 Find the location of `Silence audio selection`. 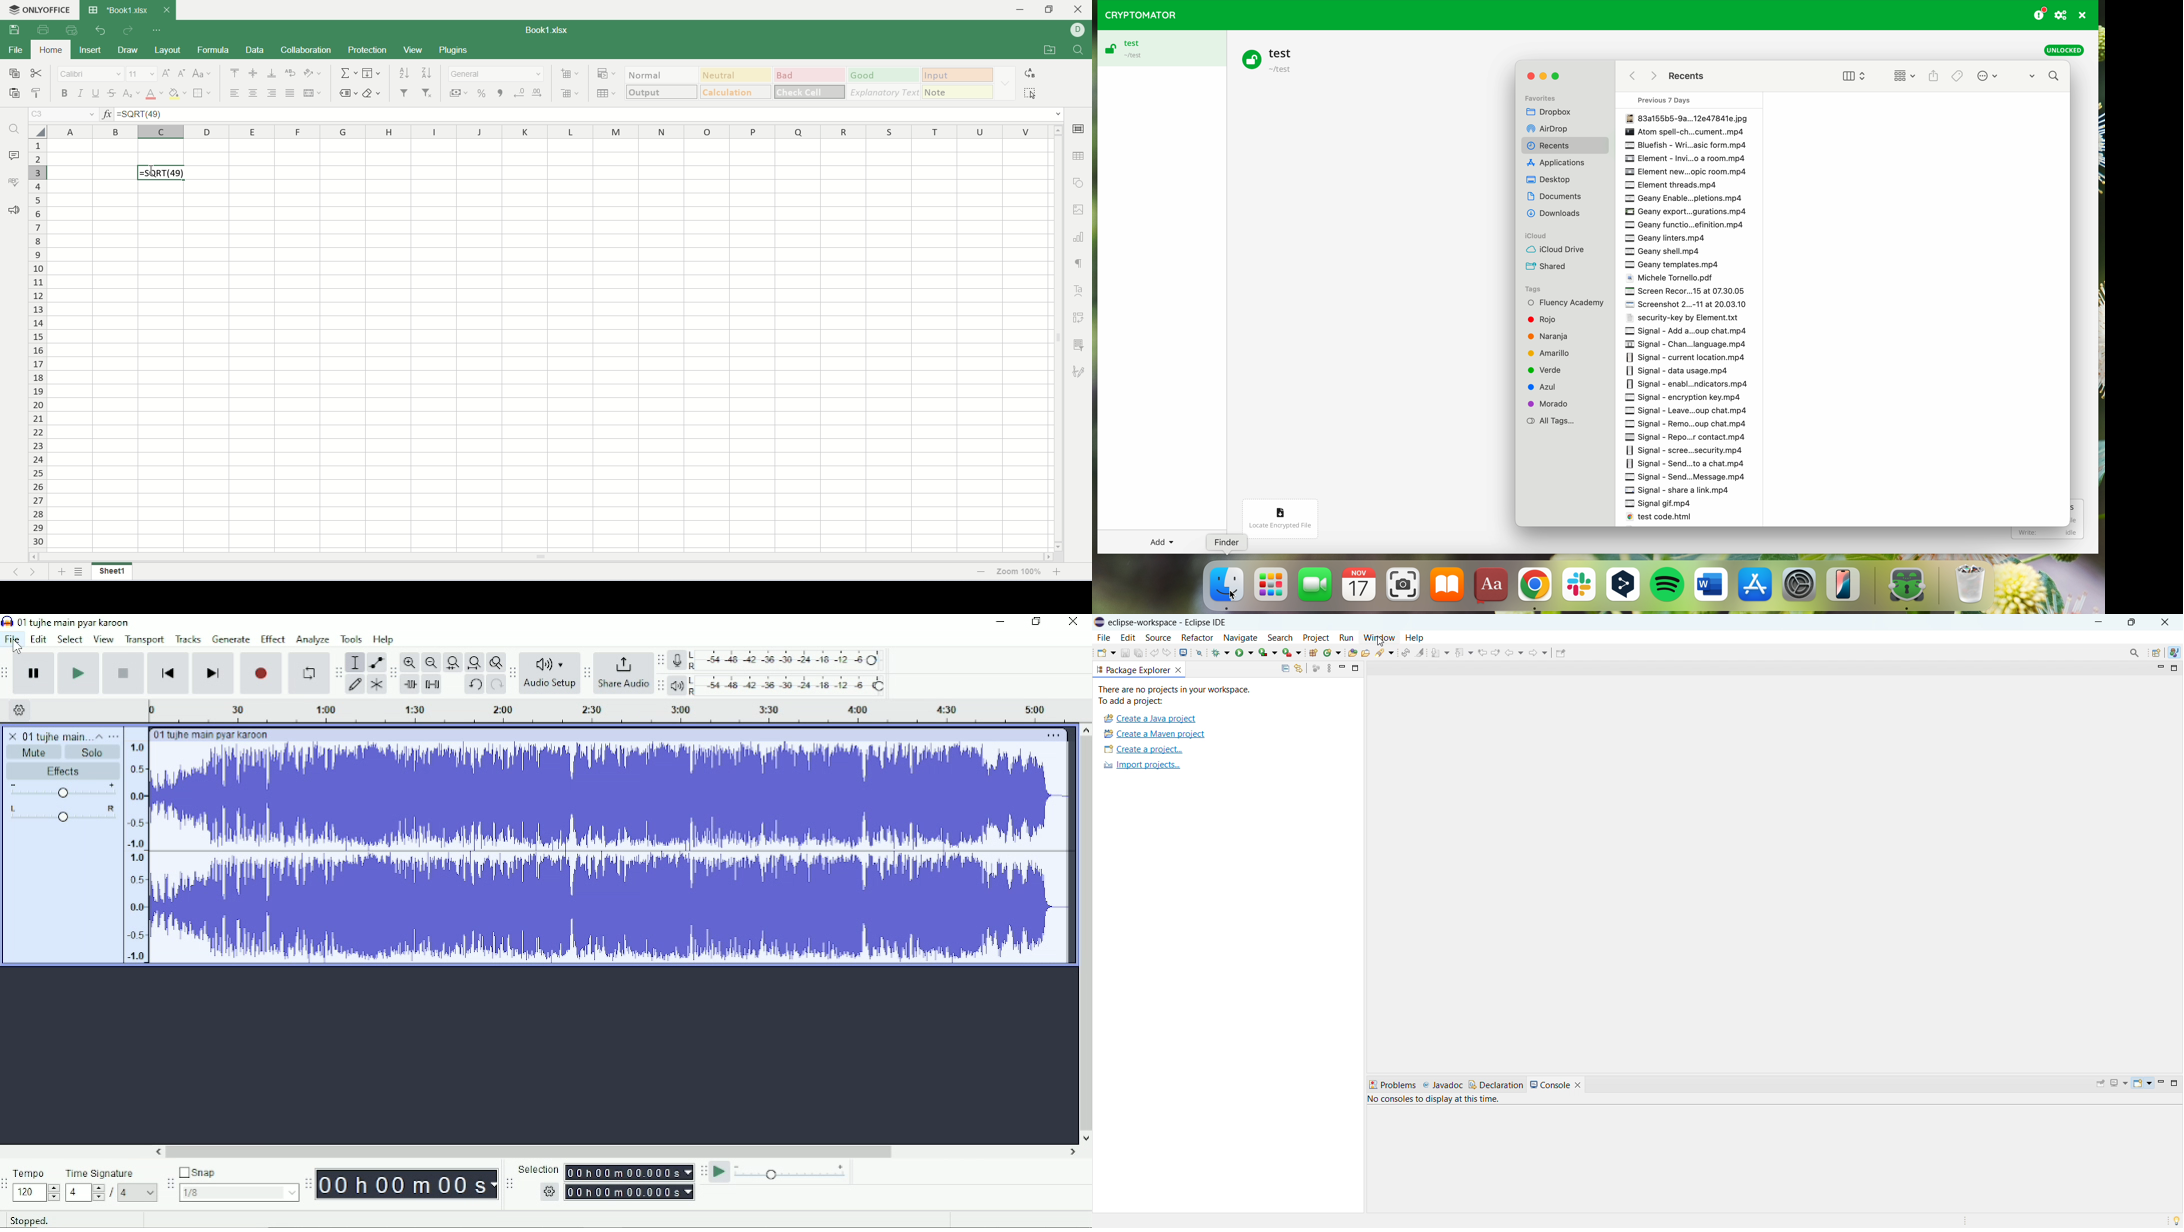

Silence audio selection is located at coordinates (433, 684).